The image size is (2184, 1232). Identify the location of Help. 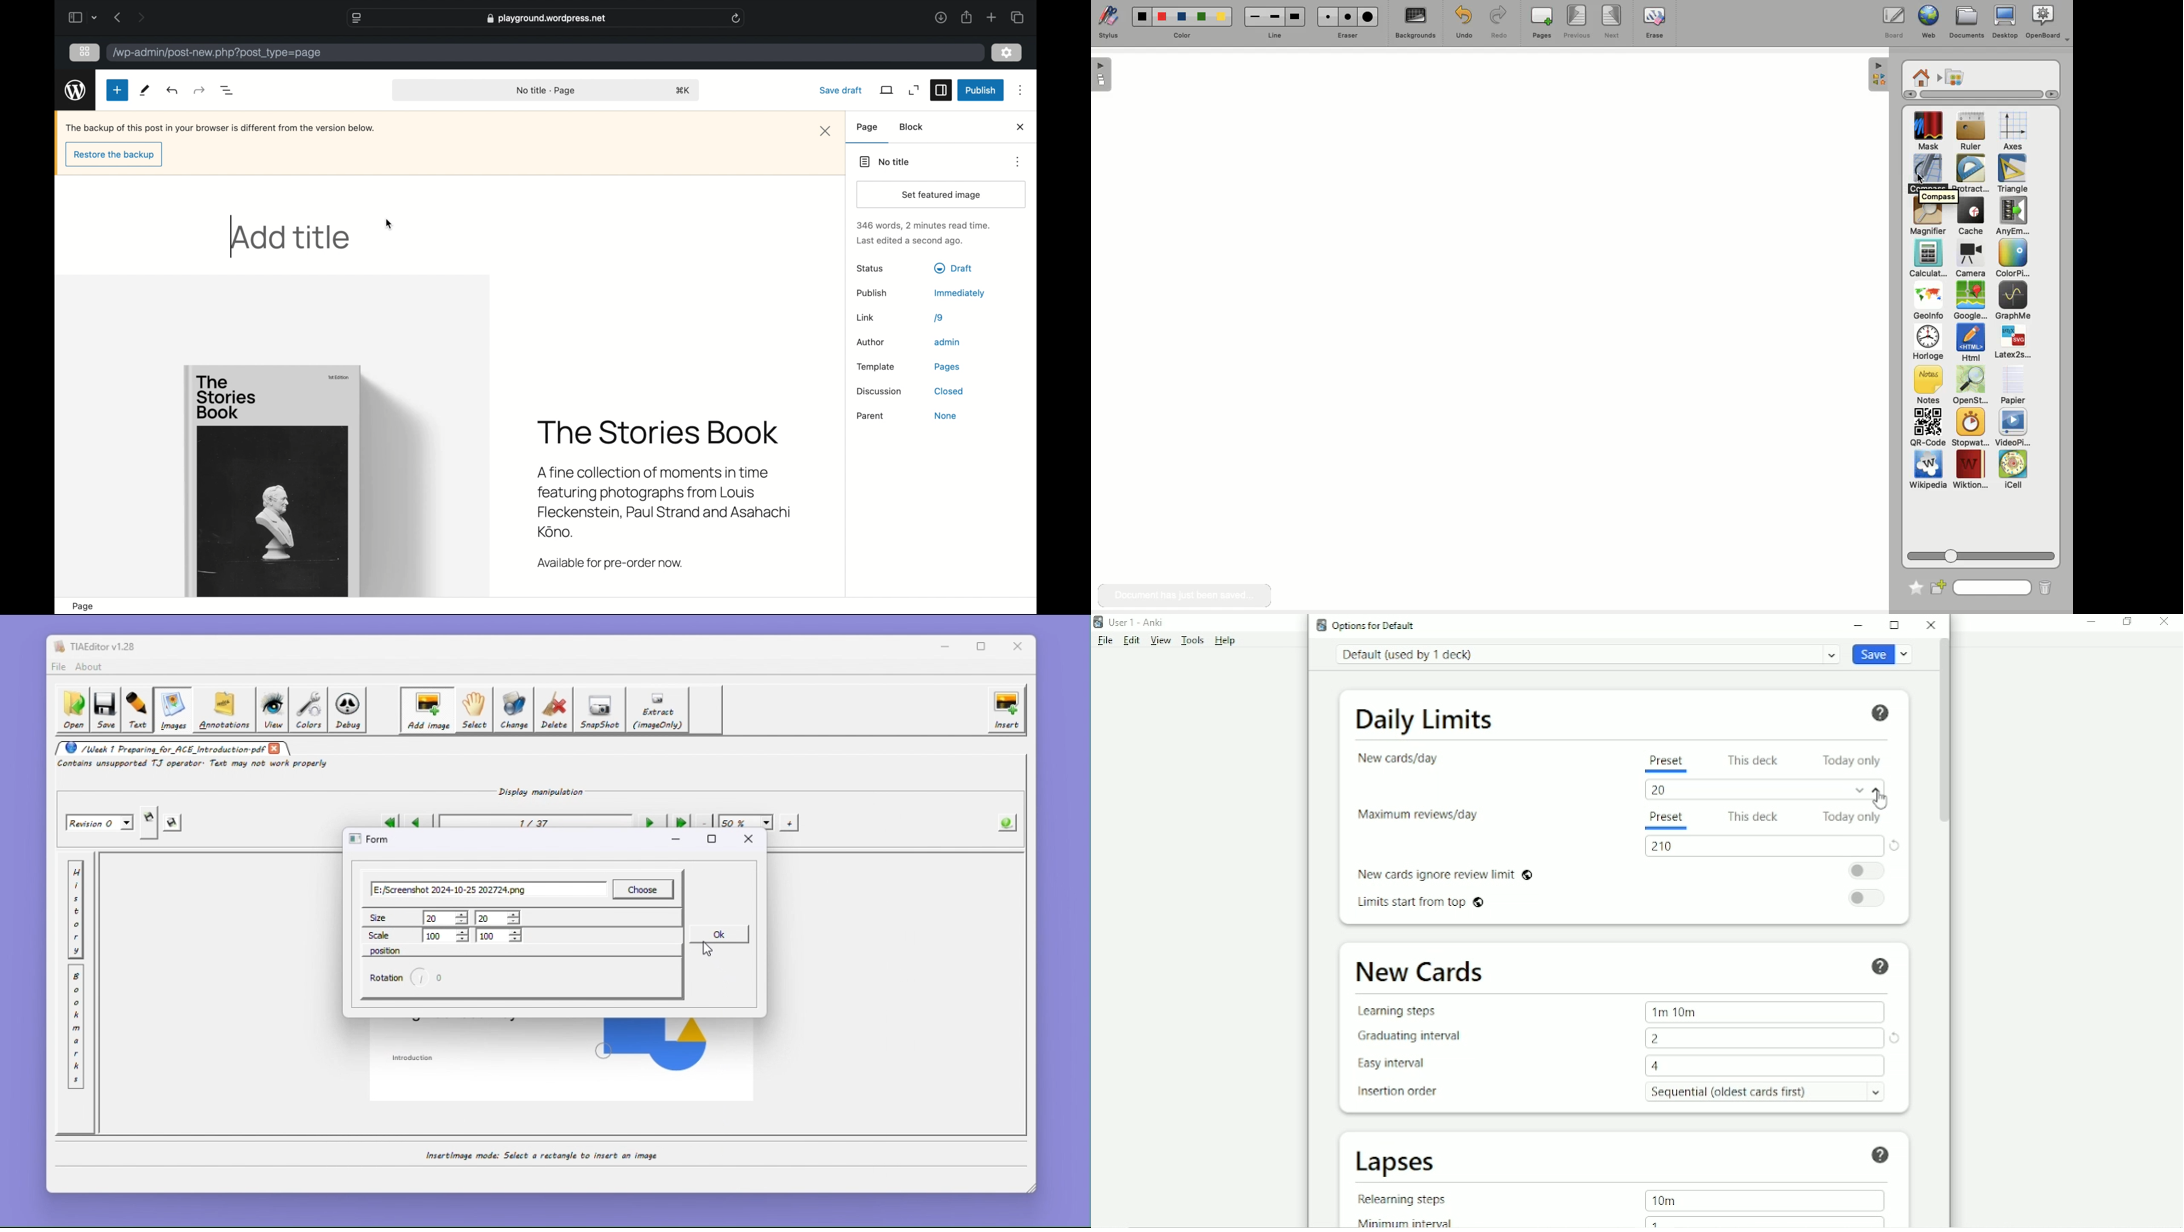
(1881, 713).